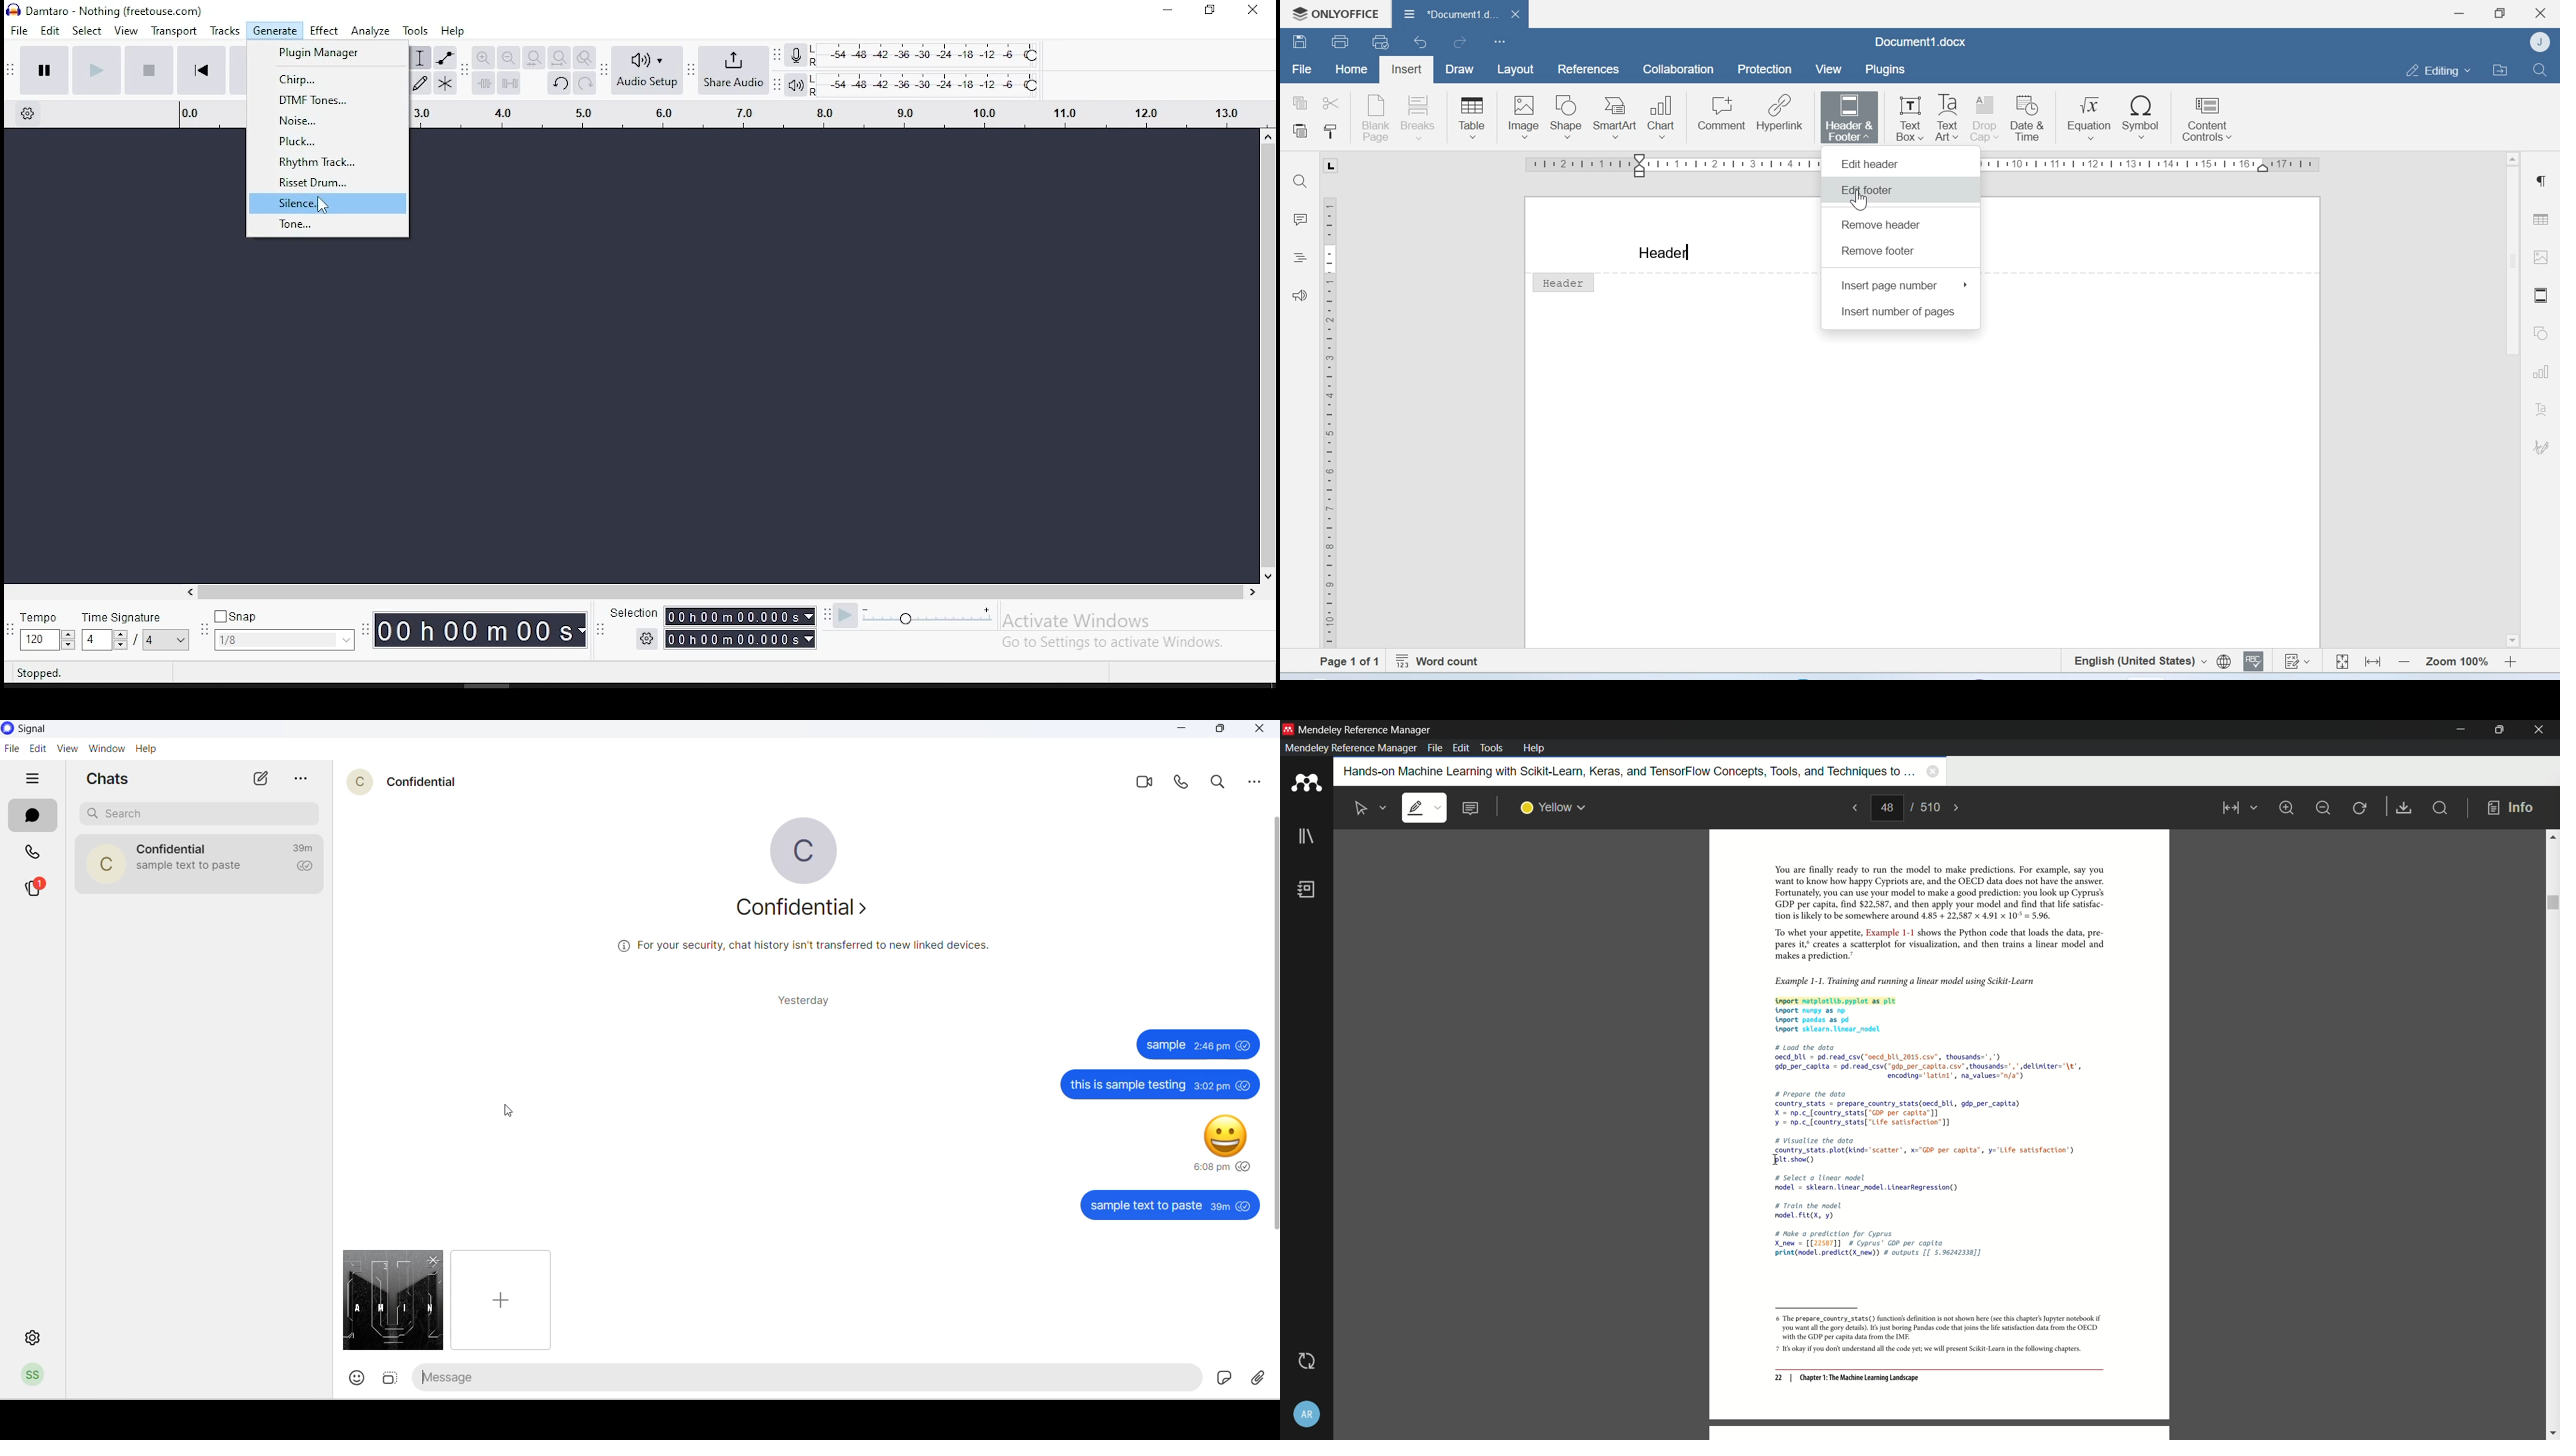 The height and width of the screenshot is (1456, 2576). Describe the element at coordinates (927, 54) in the screenshot. I see `recording level` at that location.